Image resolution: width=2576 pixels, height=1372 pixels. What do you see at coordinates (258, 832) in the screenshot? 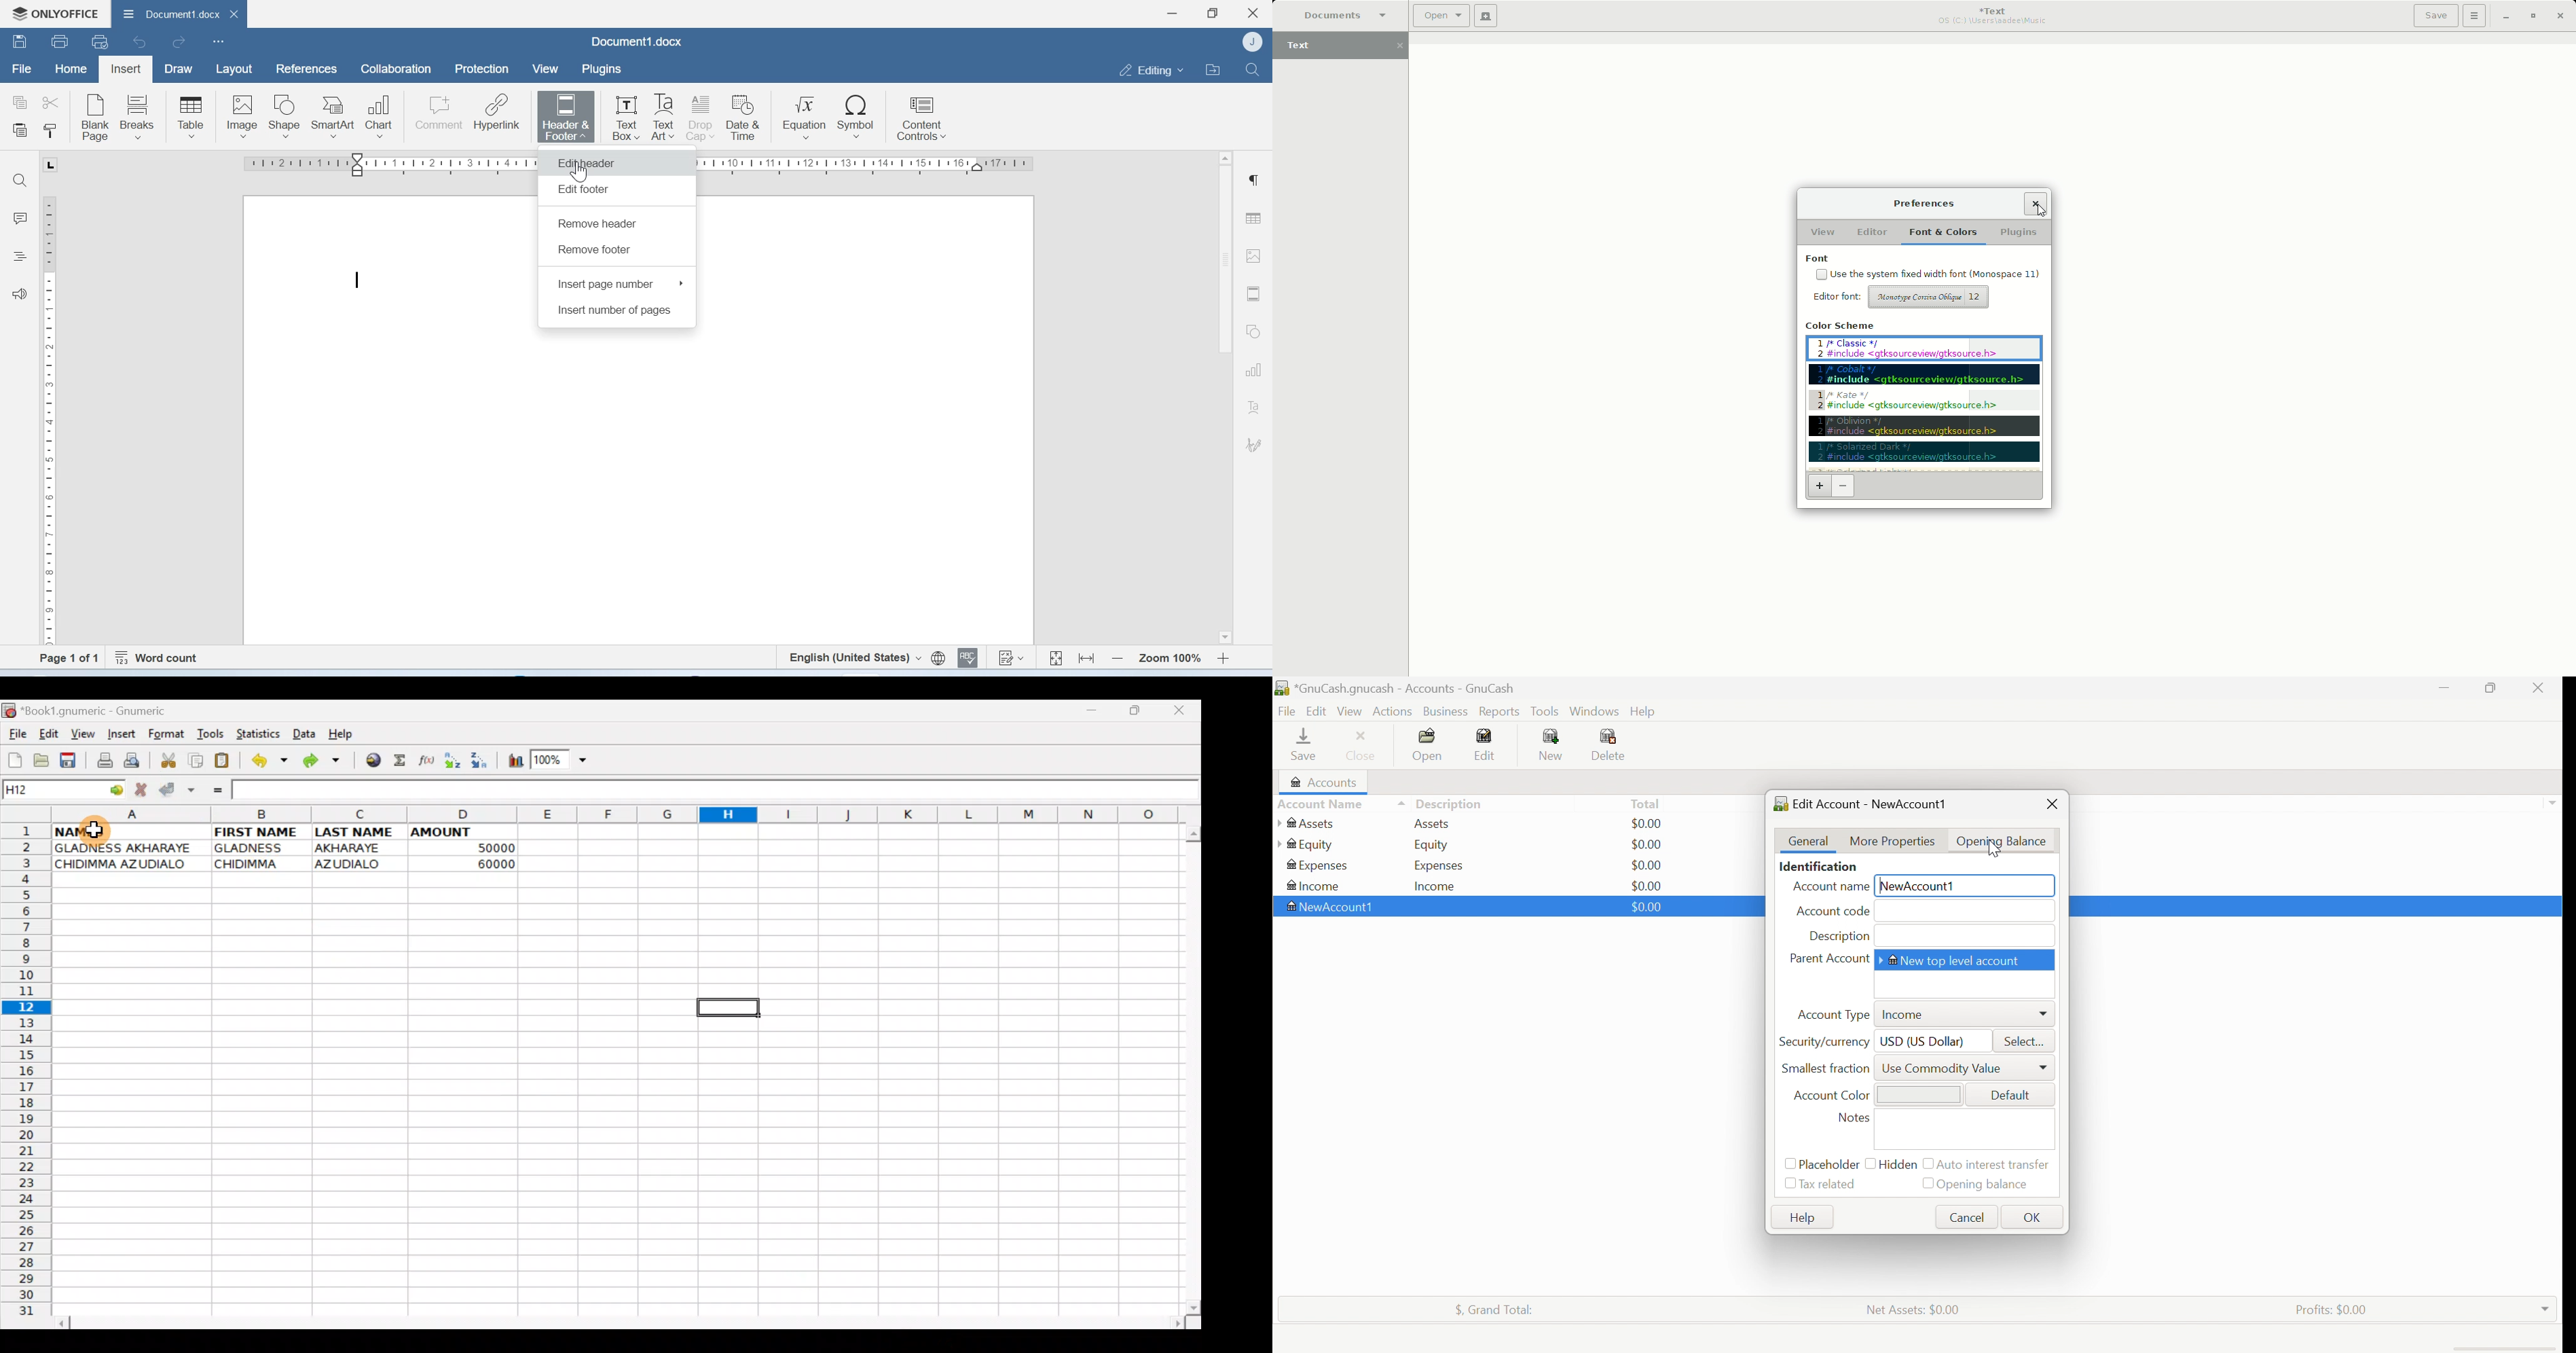
I see `FIRST NAME` at bounding box center [258, 832].